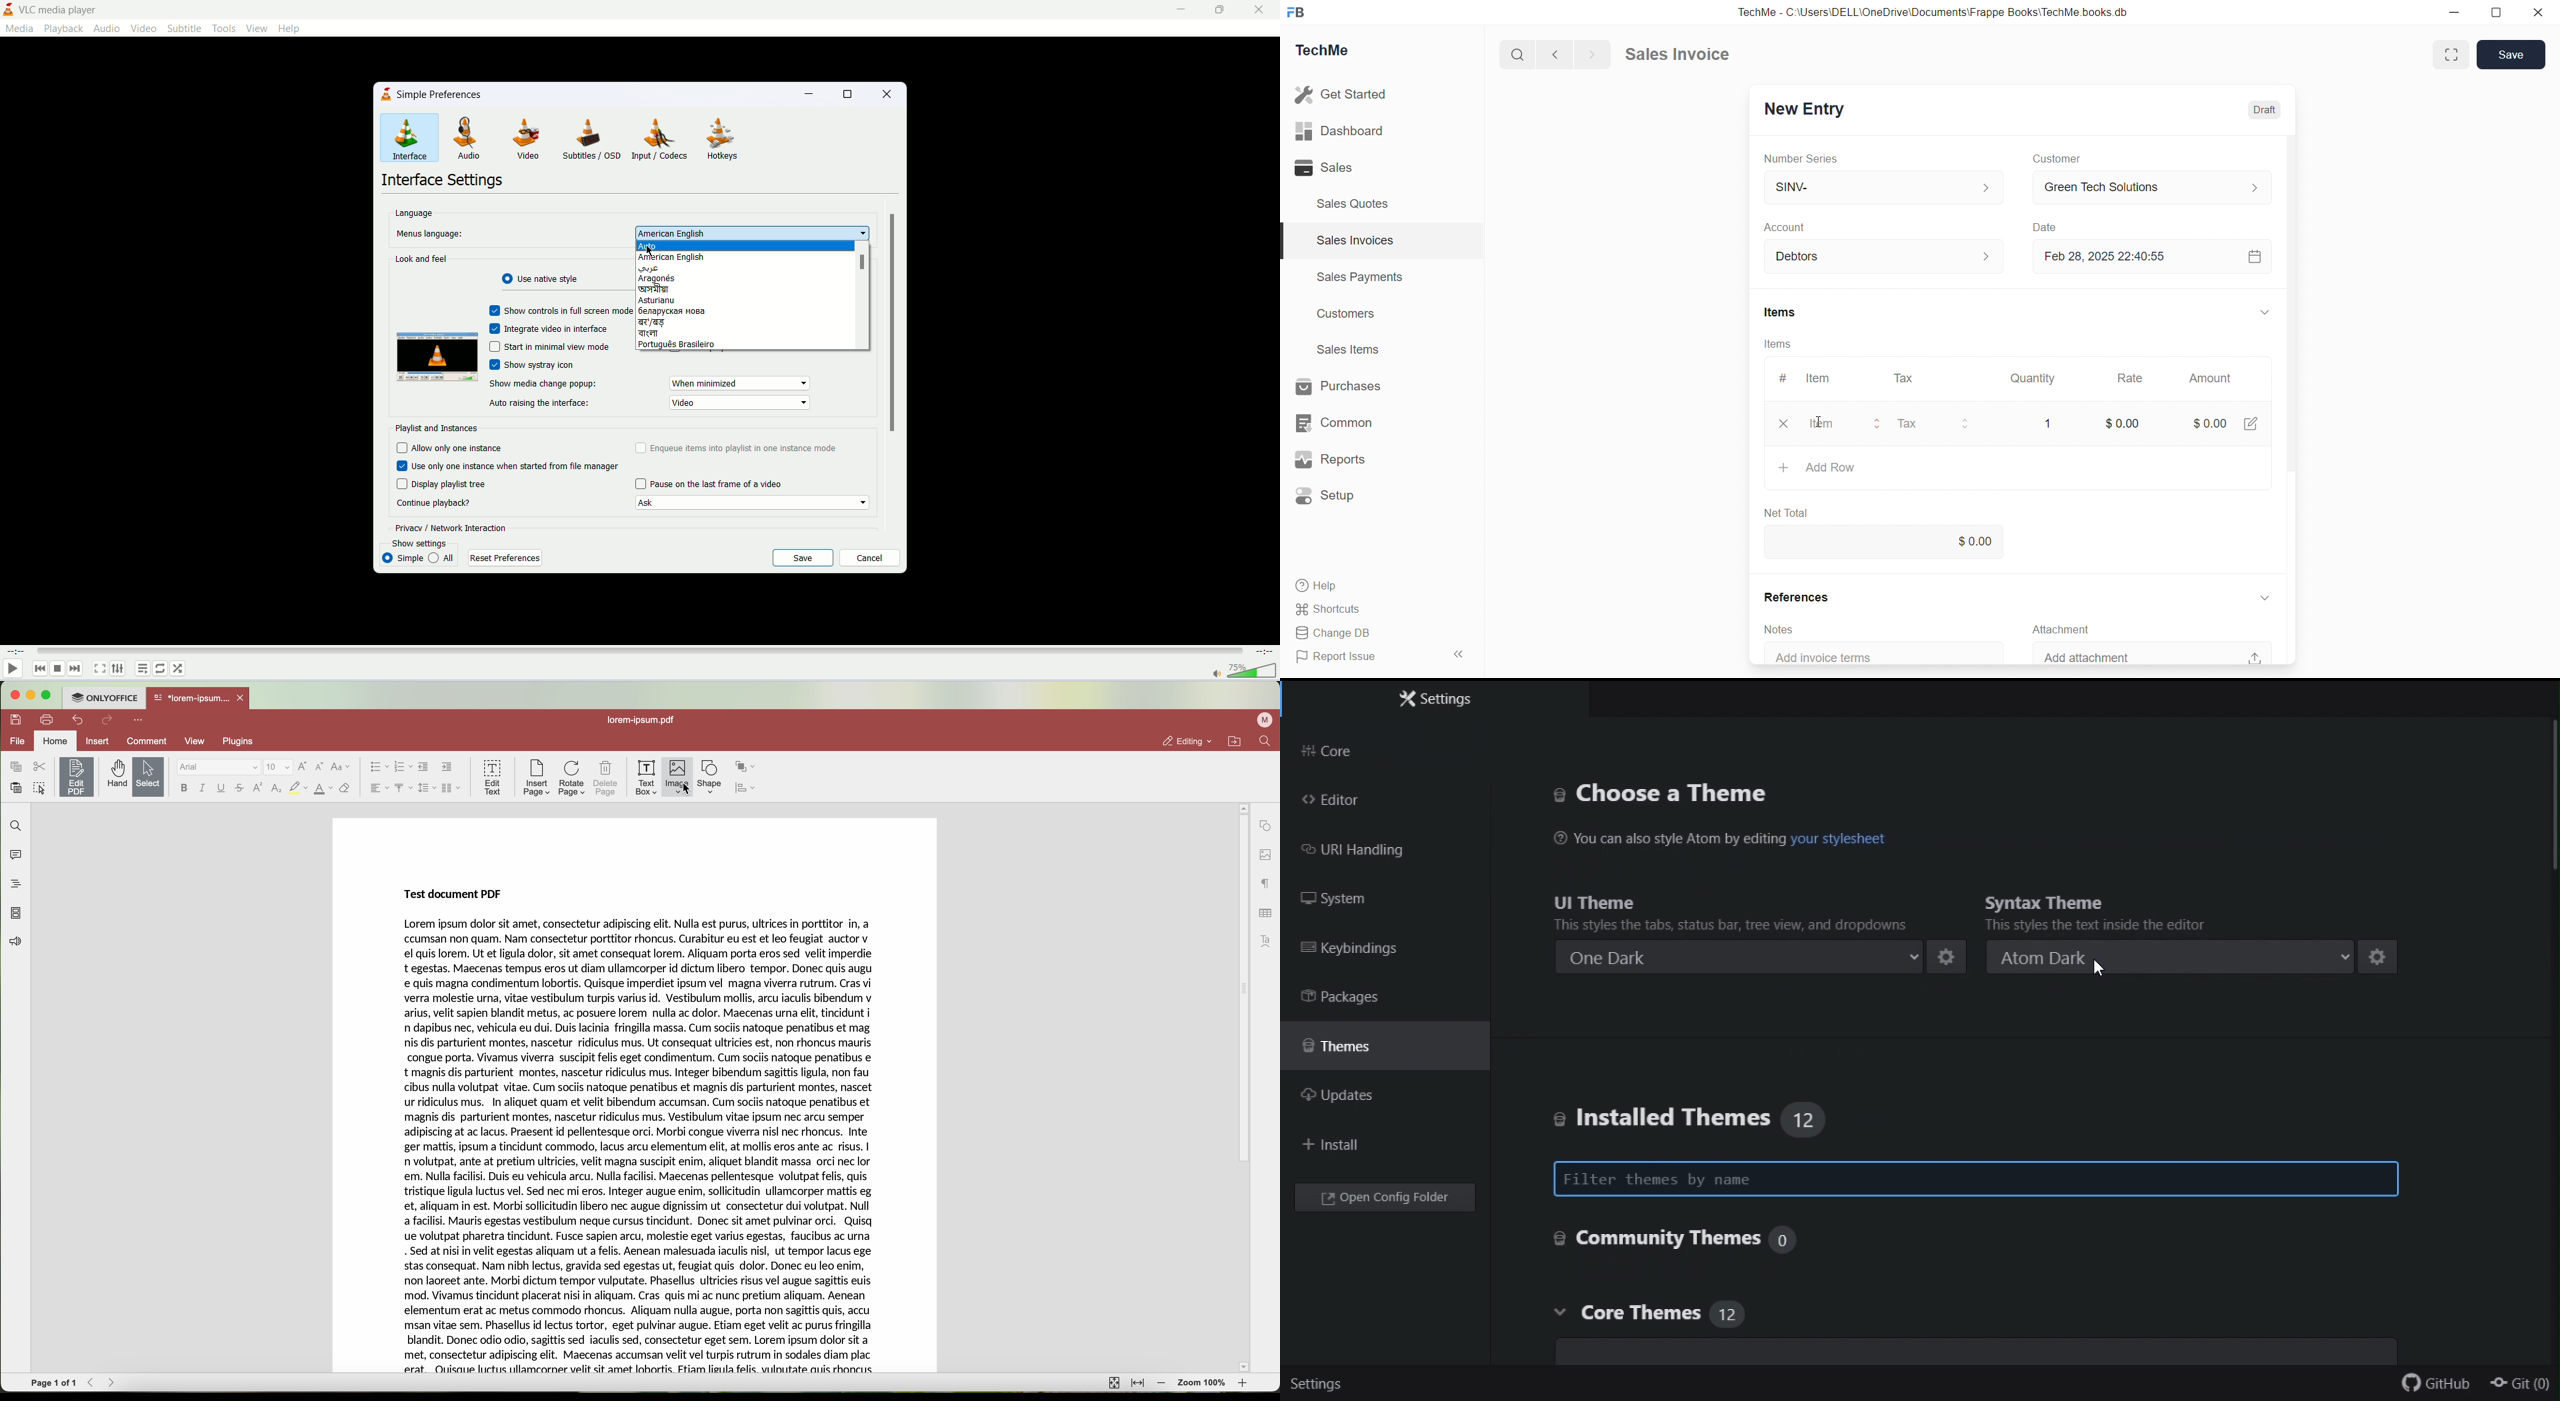 The width and height of the screenshot is (2576, 1428). What do you see at coordinates (143, 28) in the screenshot?
I see `video` at bounding box center [143, 28].